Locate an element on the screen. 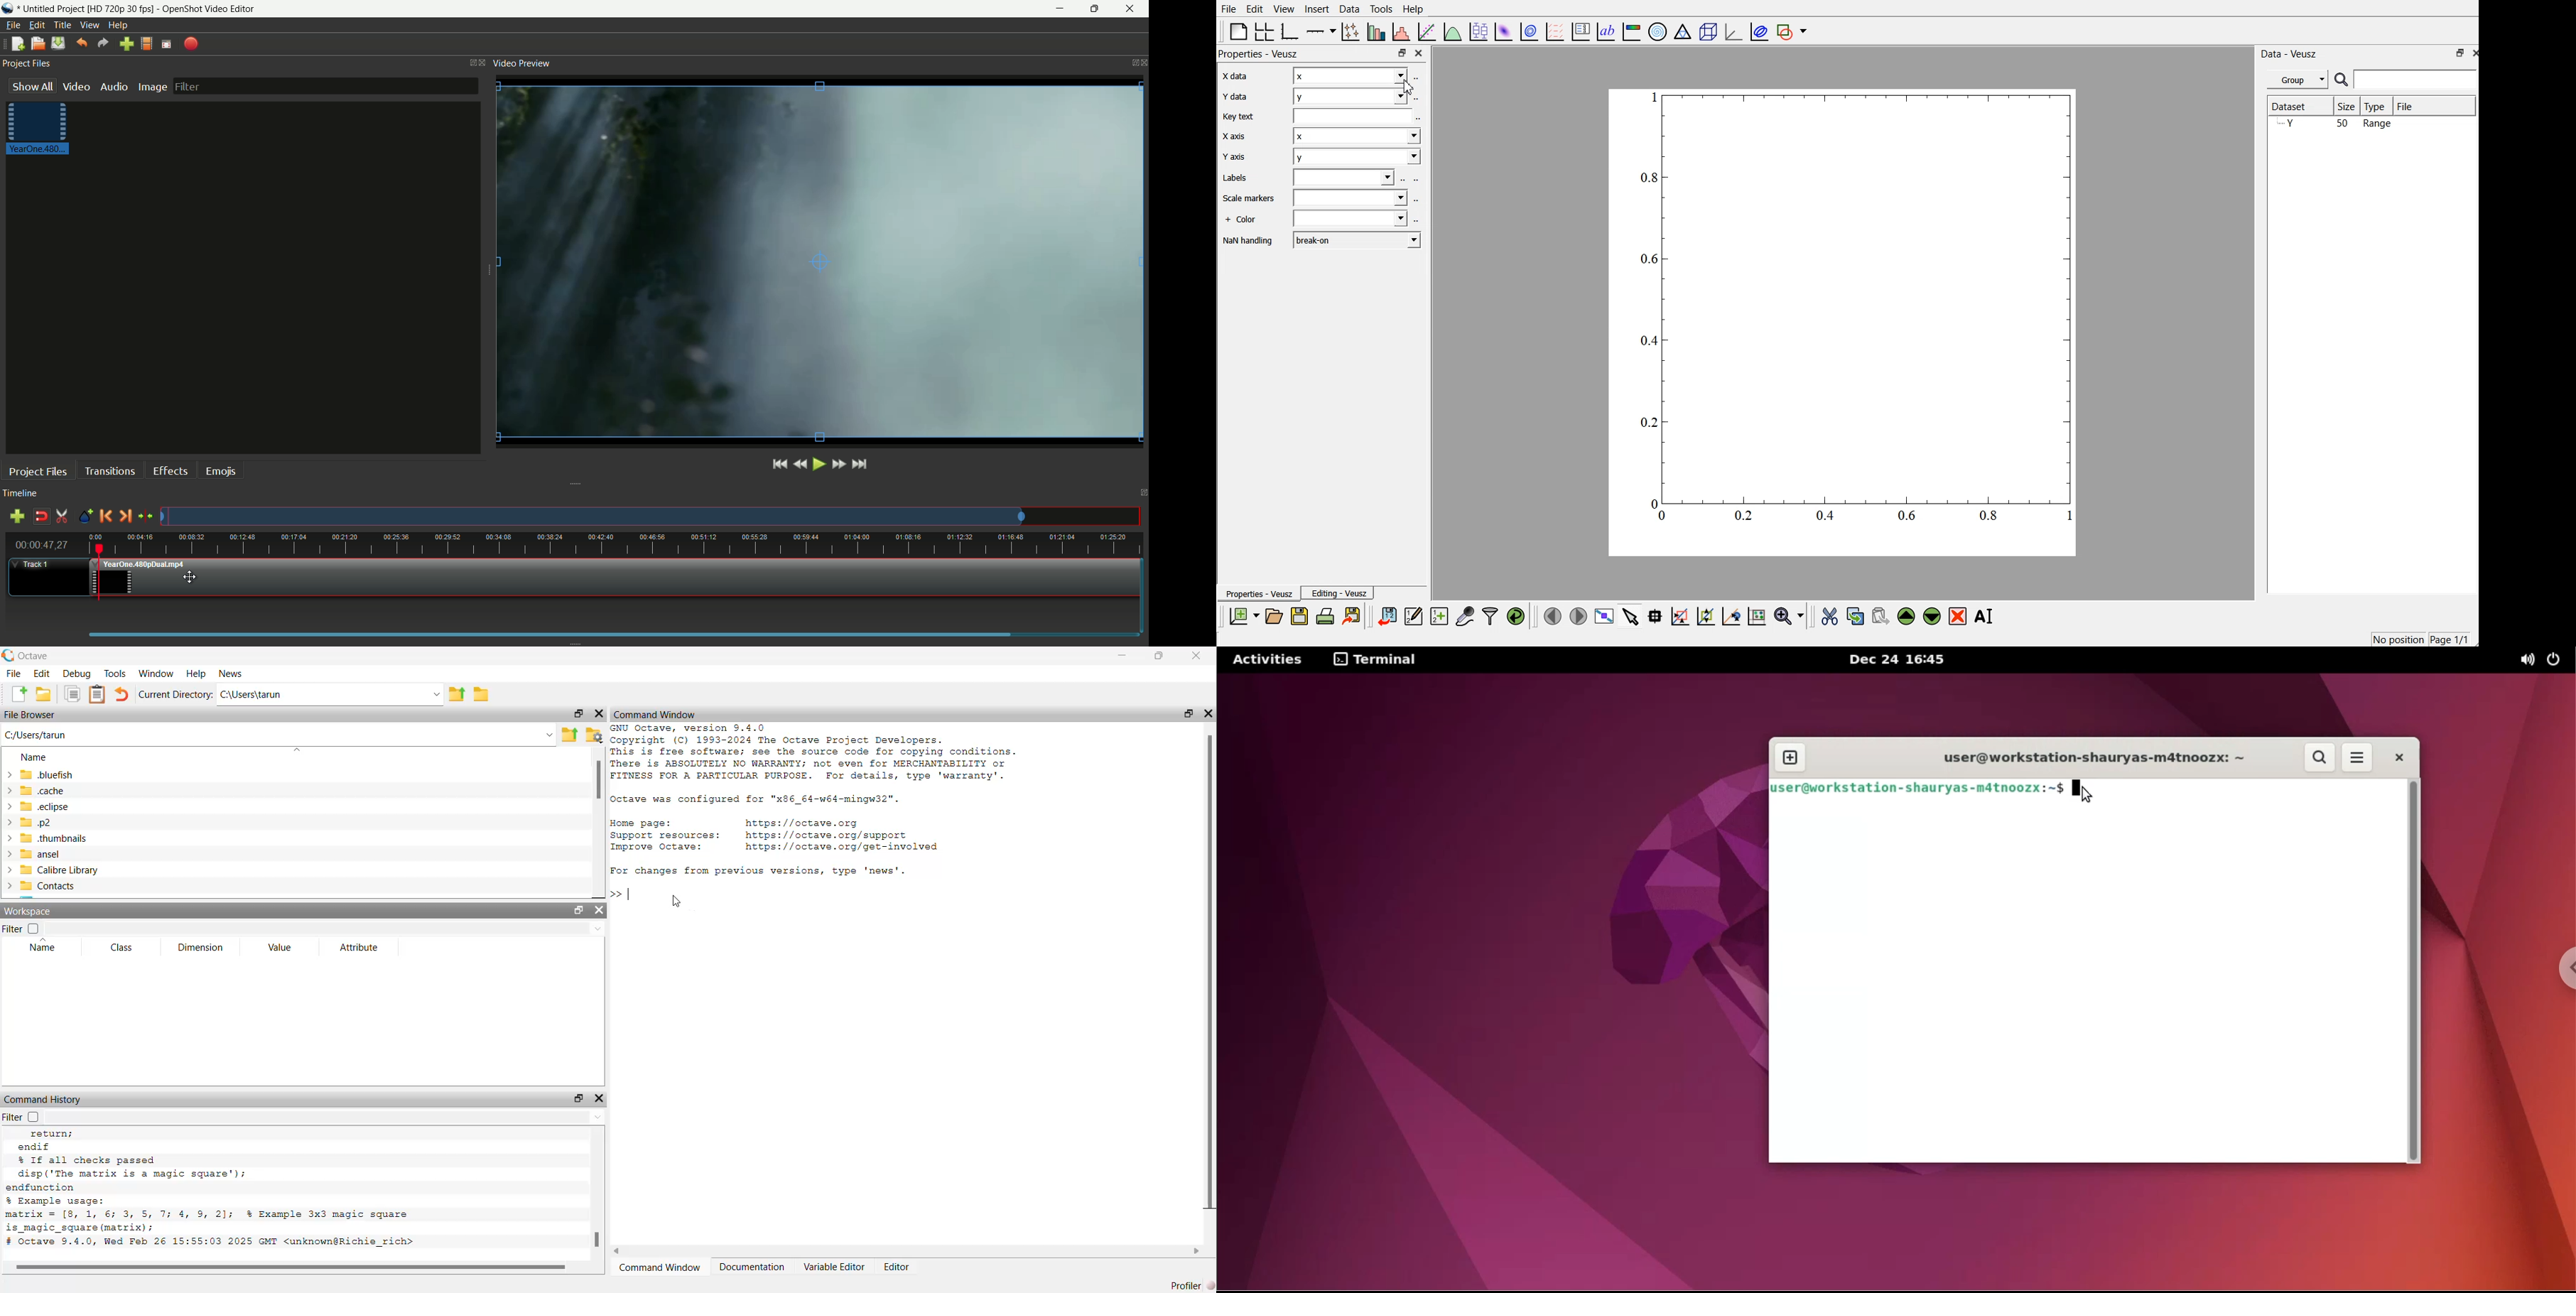  scroll bar is located at coordinates (290, 1268).